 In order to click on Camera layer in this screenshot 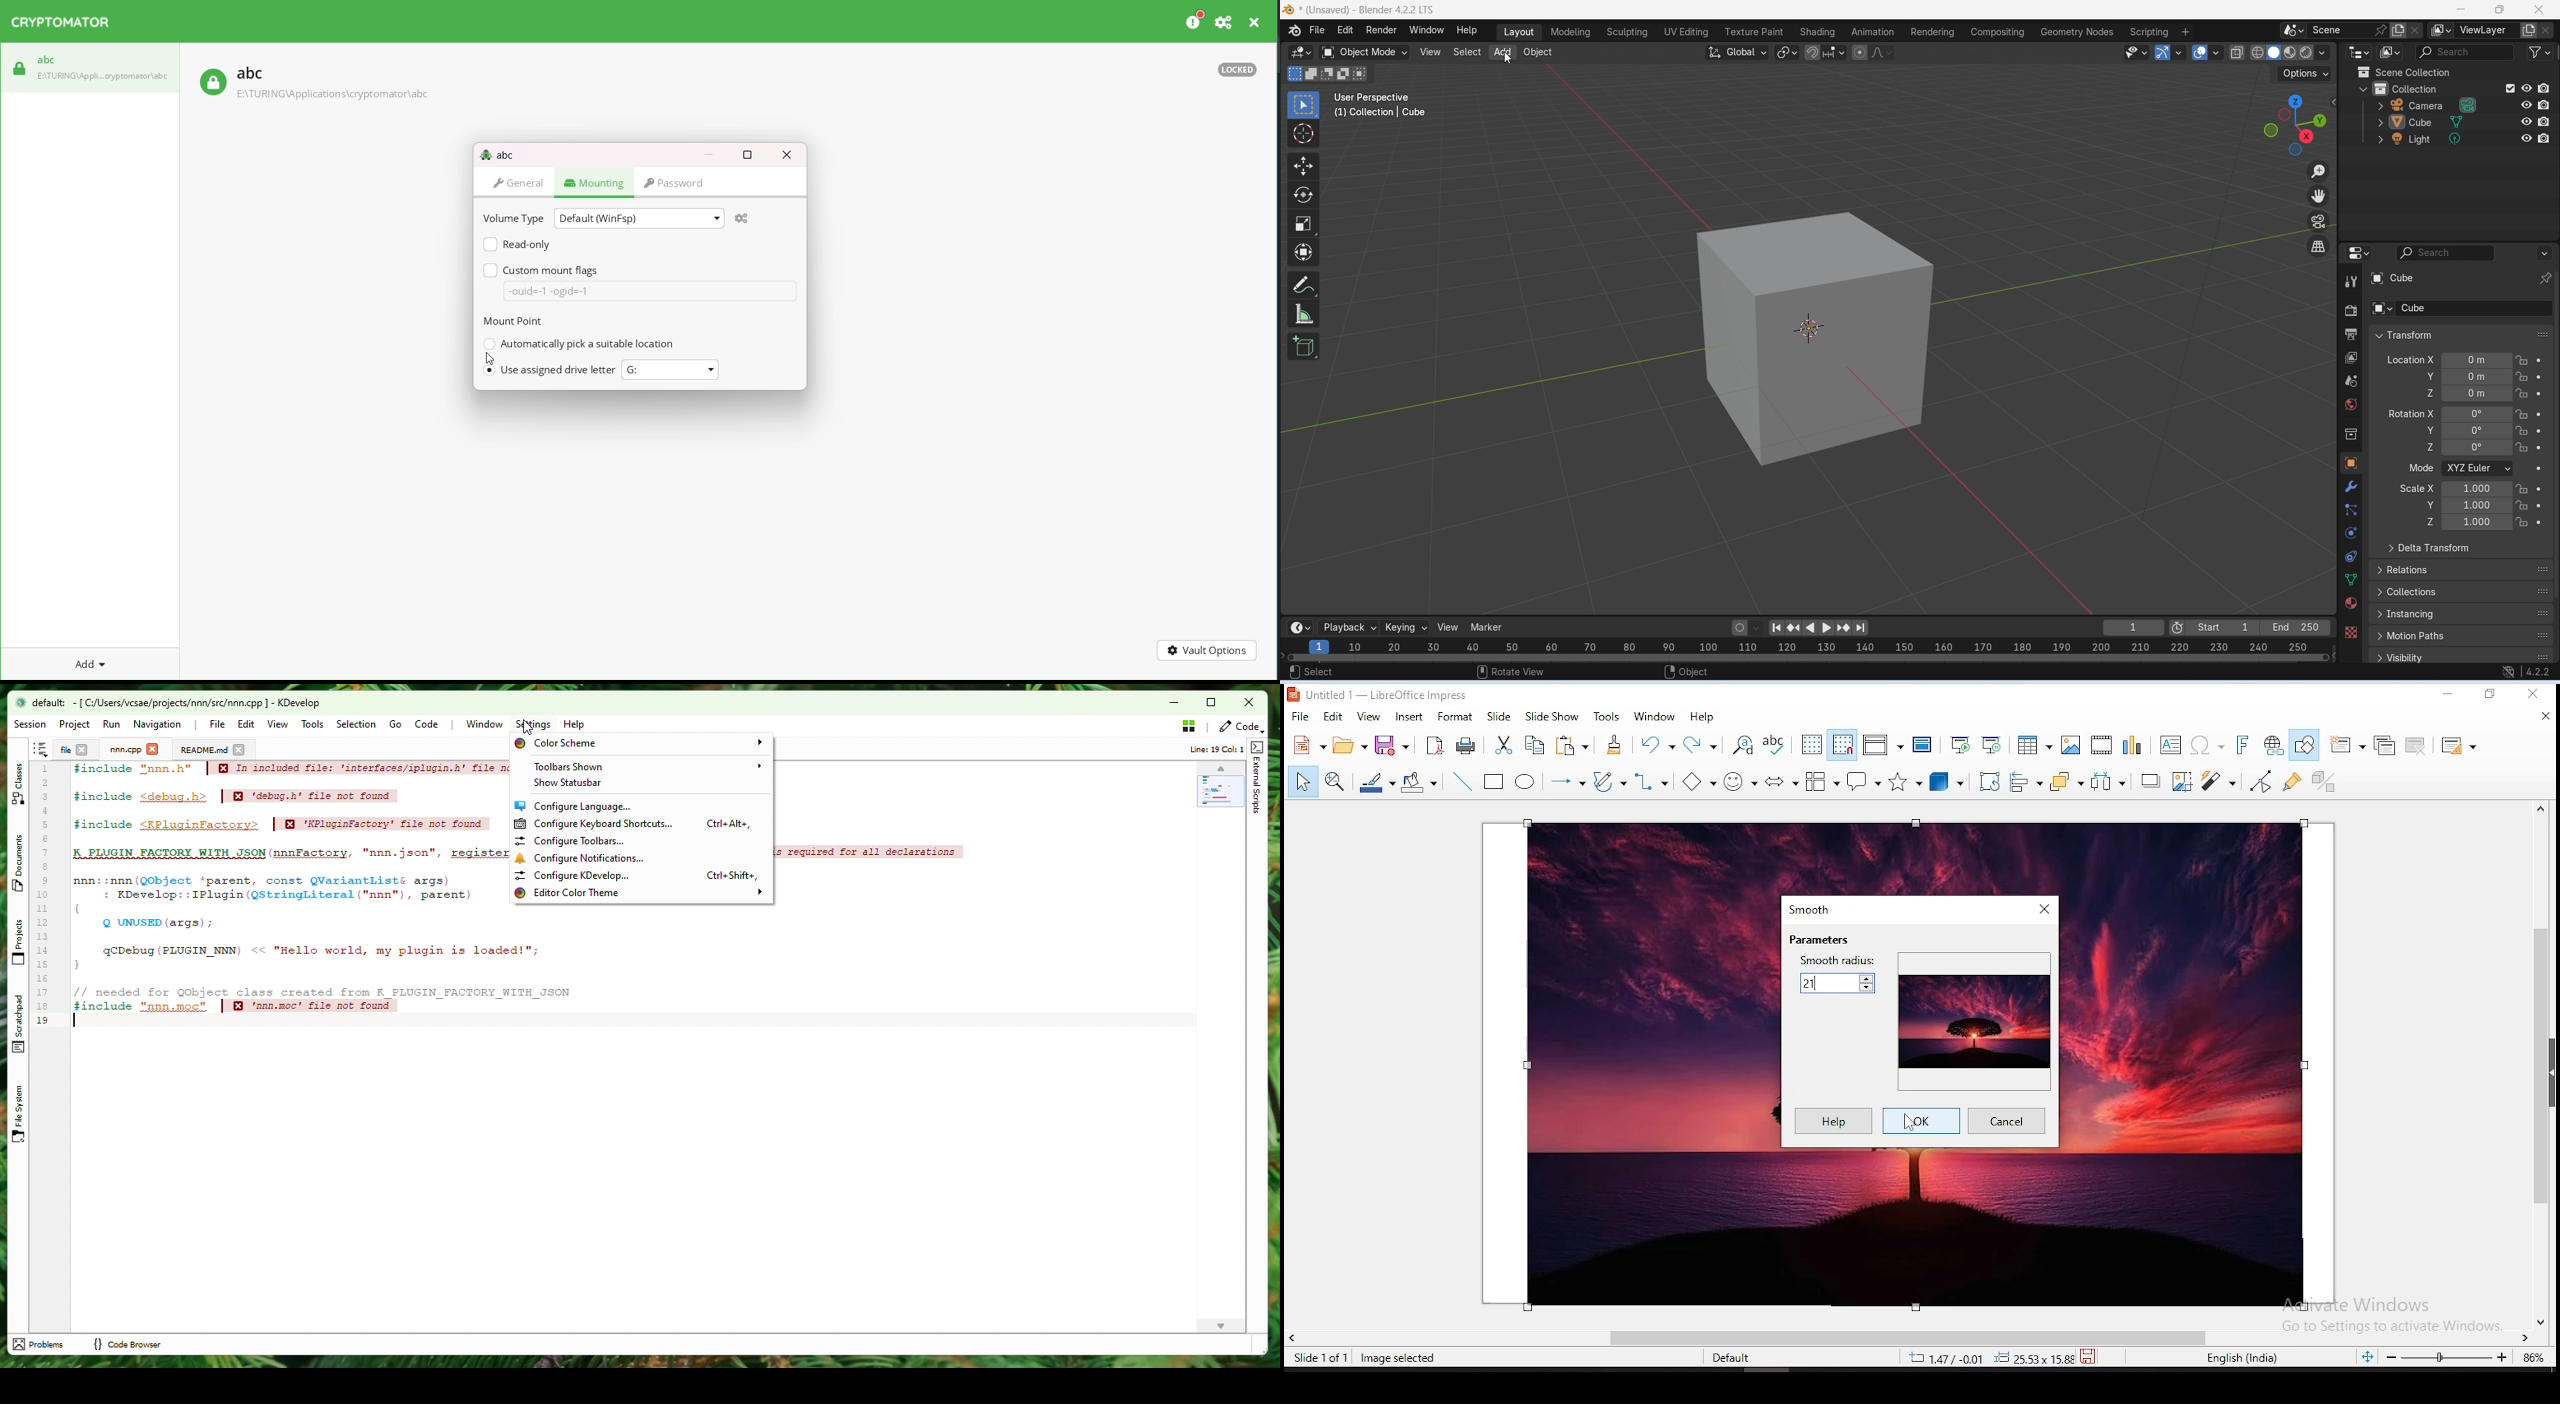, I will do `click(2461, 104)`.